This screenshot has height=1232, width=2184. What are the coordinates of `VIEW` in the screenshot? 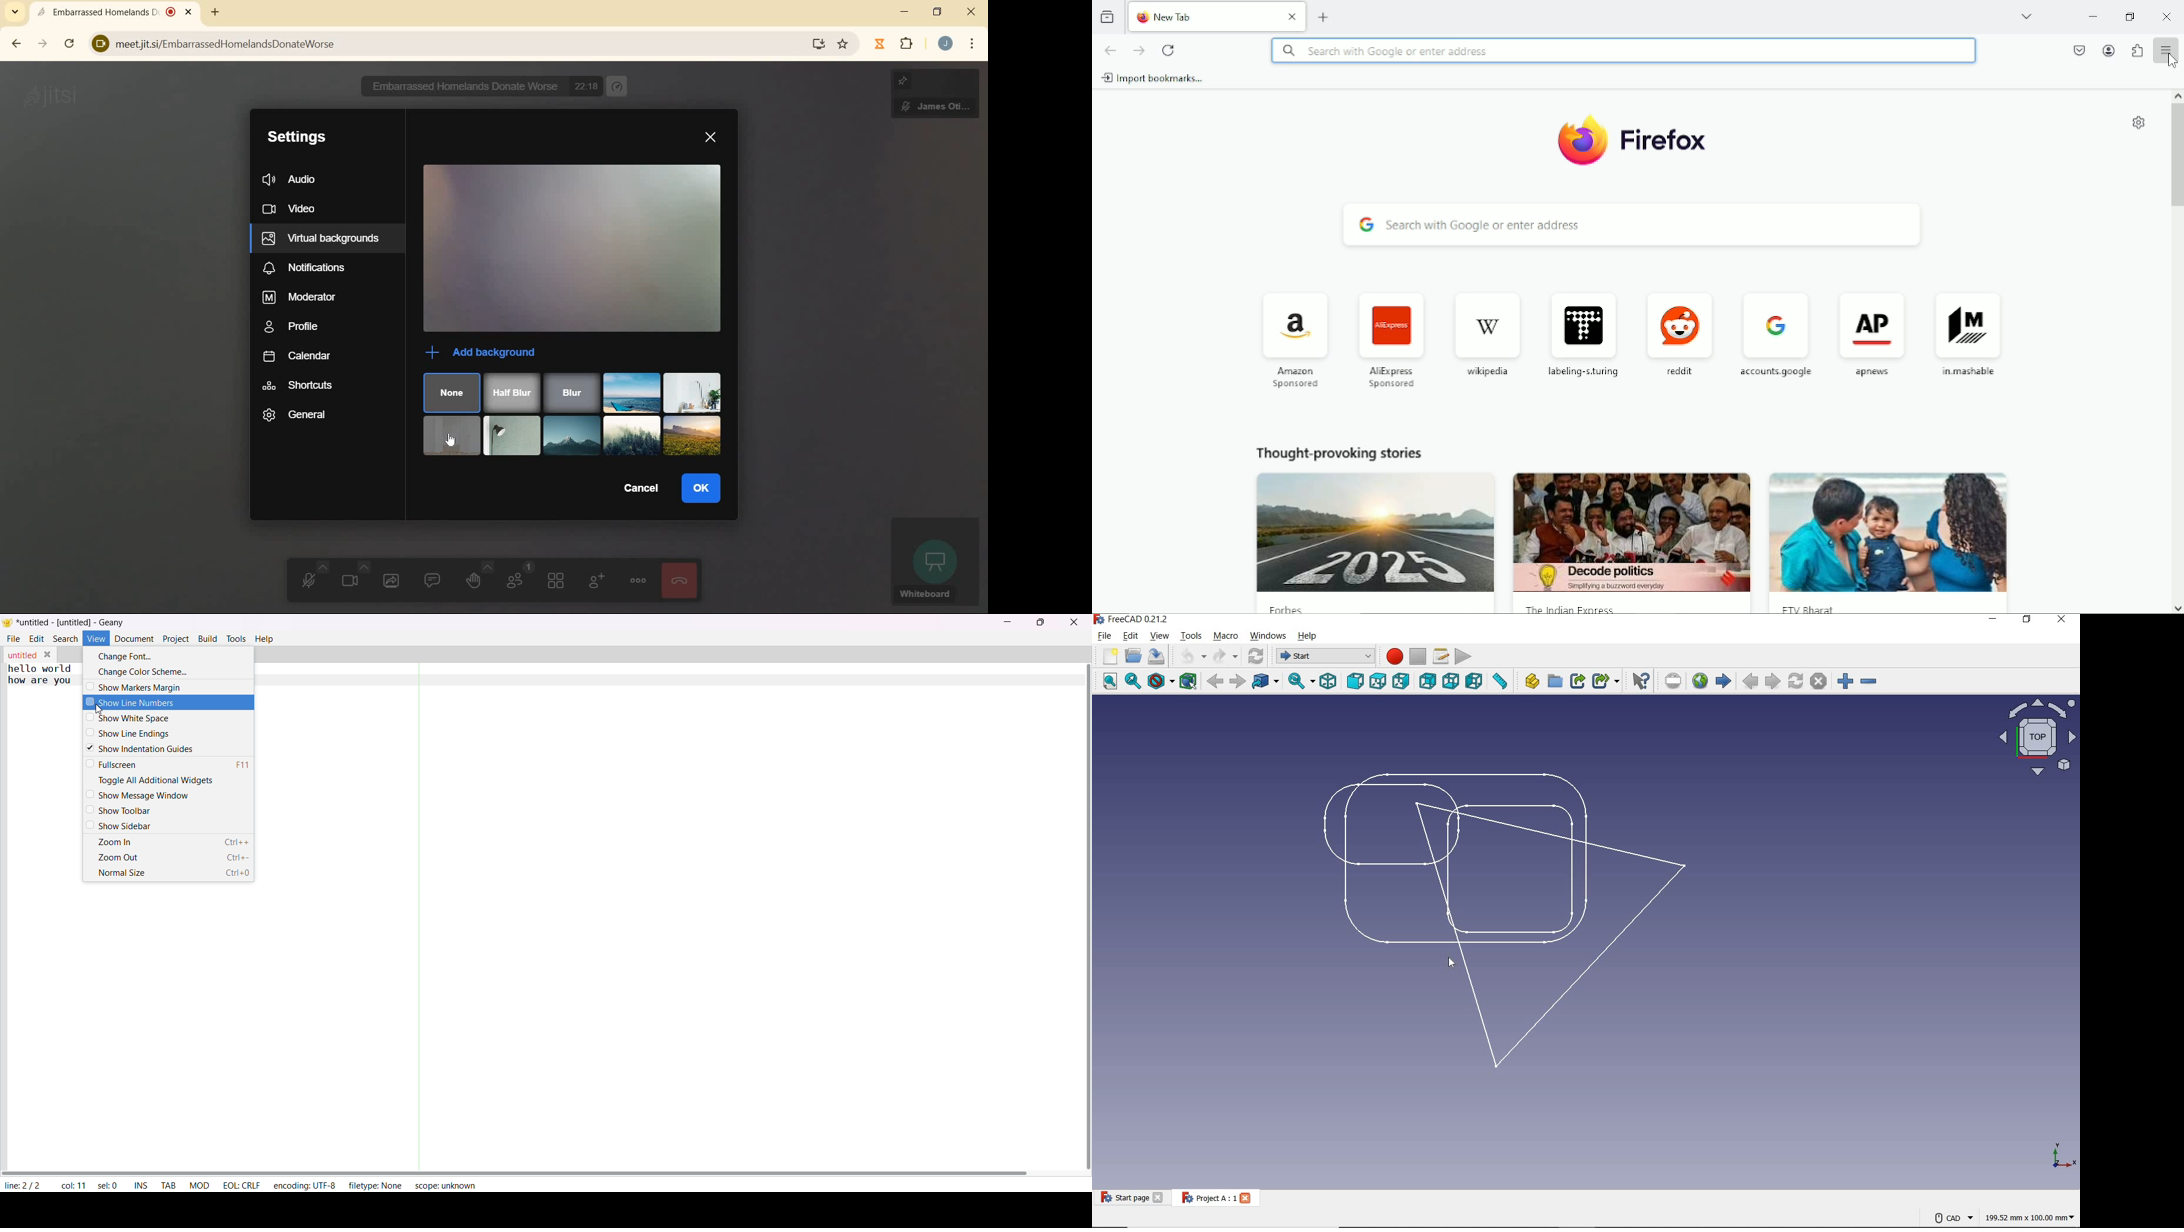 It's located at (1158, 636).